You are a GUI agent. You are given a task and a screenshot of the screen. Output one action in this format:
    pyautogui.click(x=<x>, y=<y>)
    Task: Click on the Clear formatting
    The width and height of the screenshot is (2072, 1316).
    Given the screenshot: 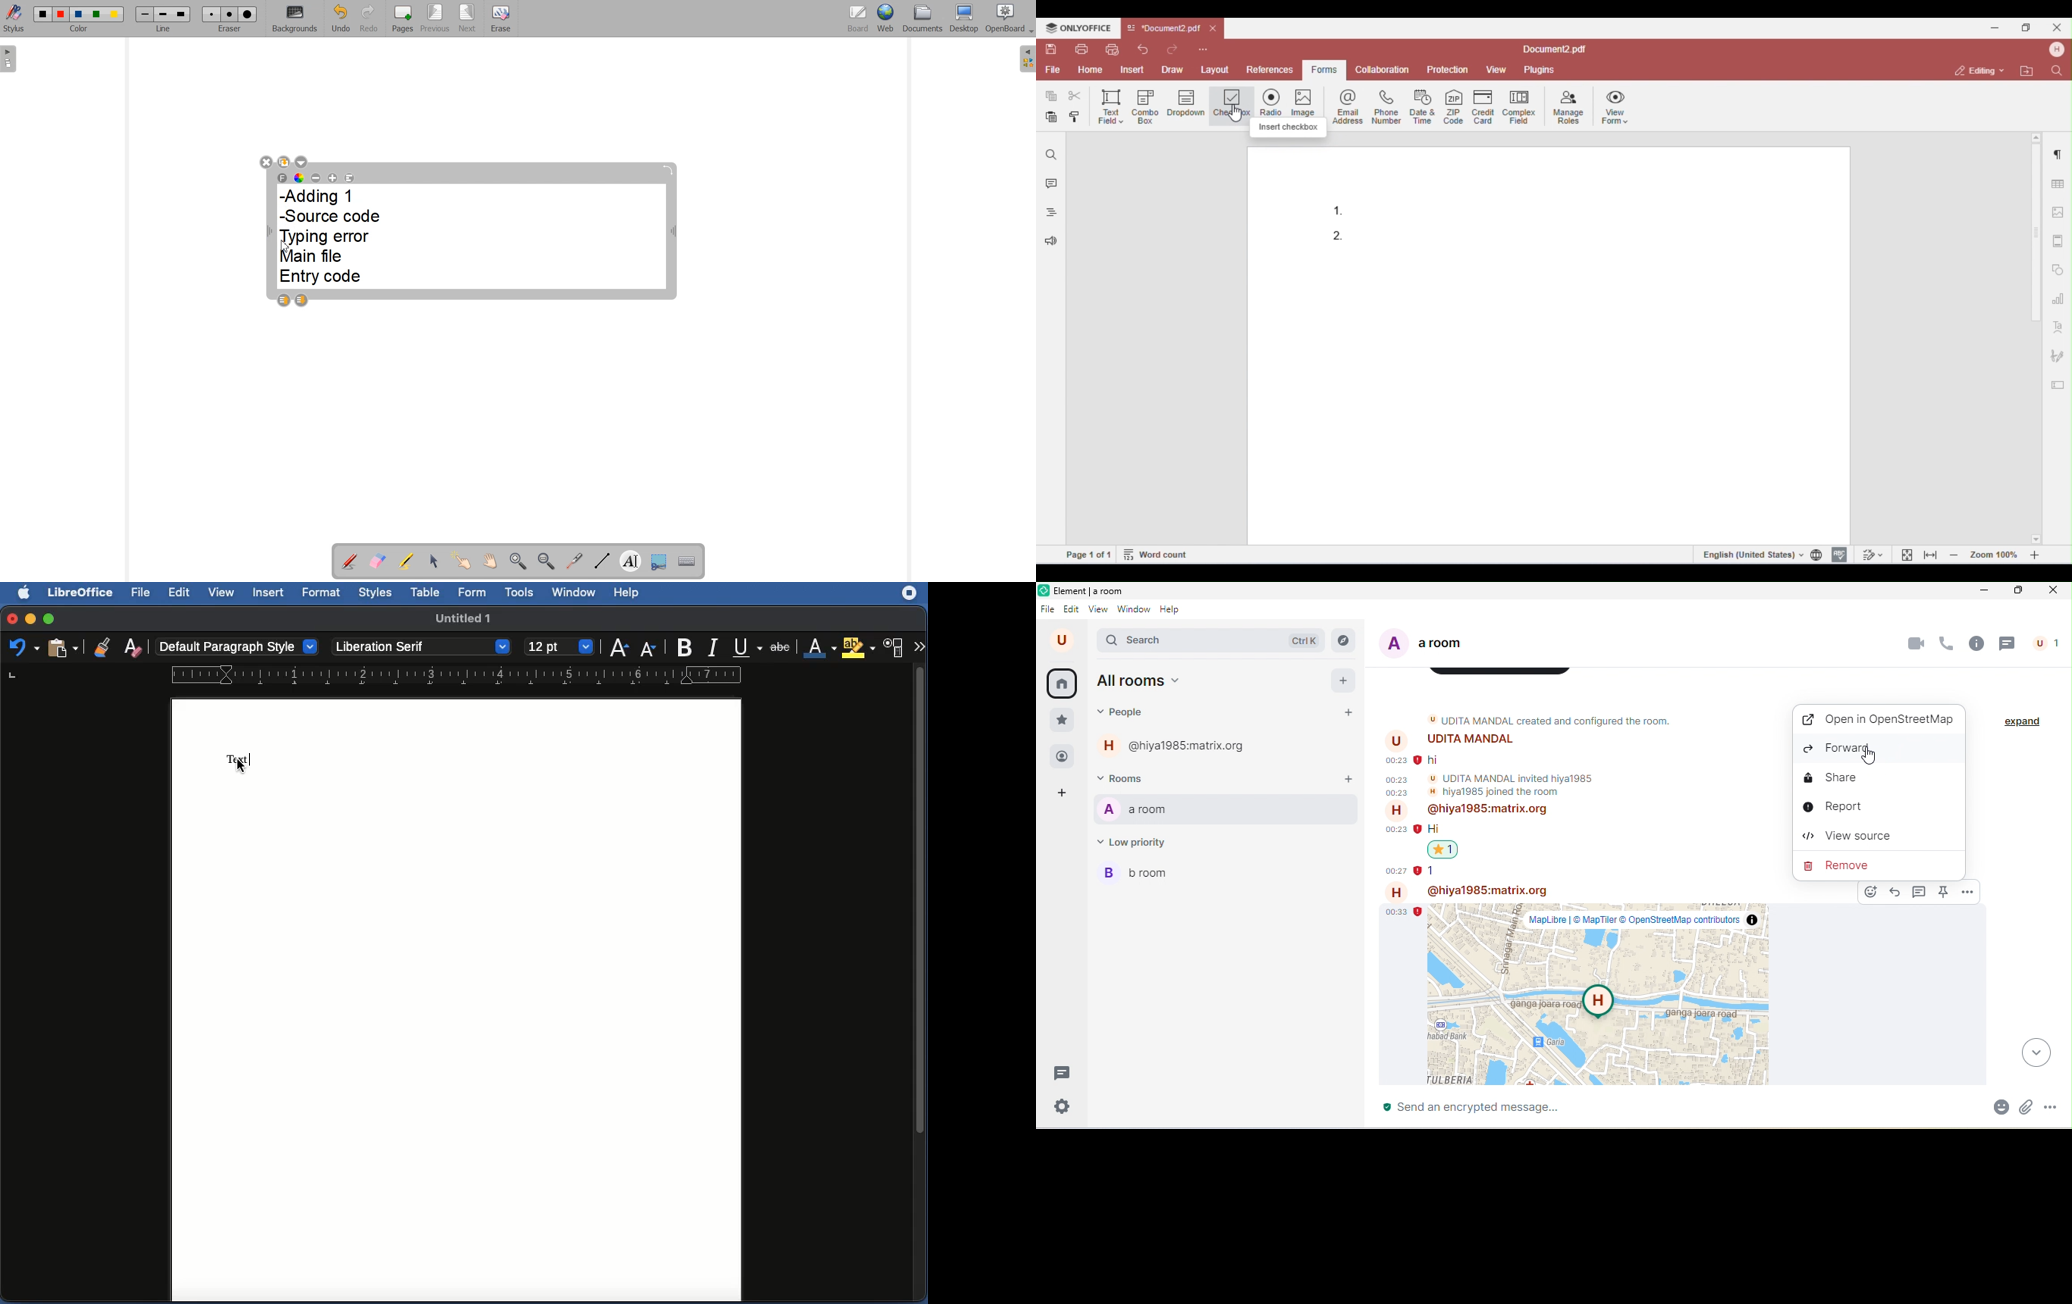 What is the action you would take?
    pyautogui.click(x=137, y=646)
    